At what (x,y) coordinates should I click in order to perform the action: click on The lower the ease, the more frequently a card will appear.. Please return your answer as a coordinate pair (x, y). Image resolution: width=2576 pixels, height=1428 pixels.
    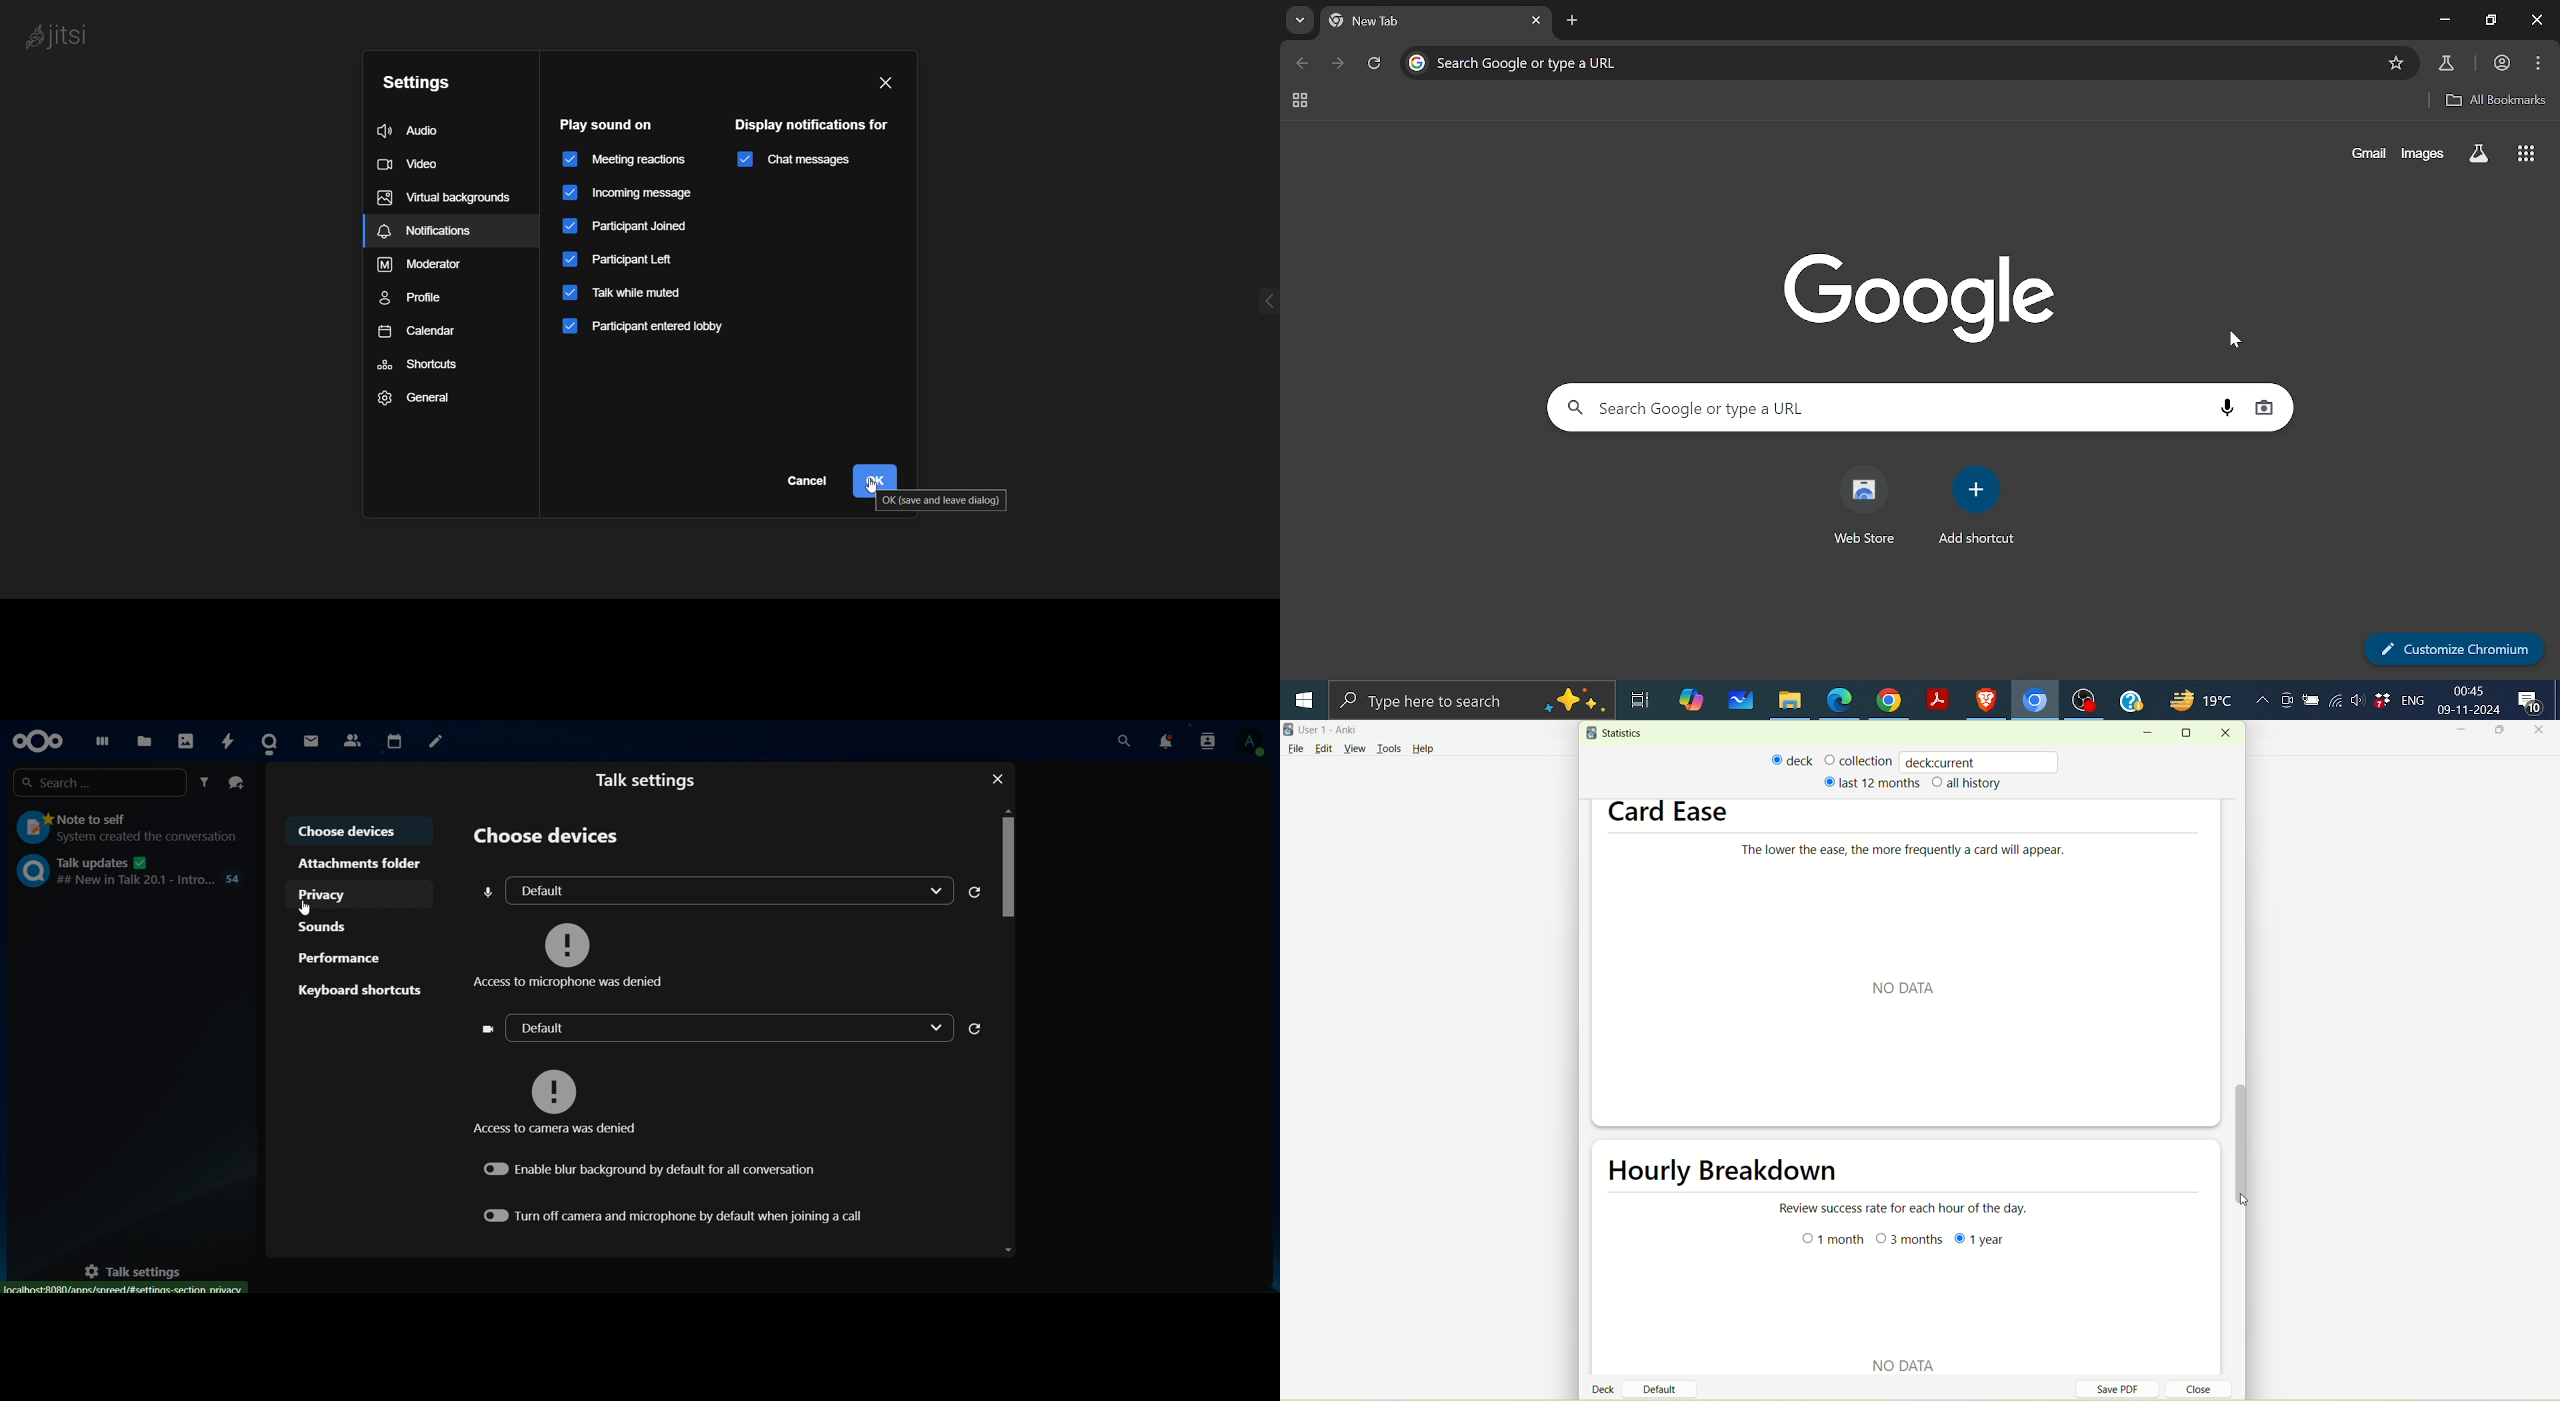
    Looking at the image, I should click on (1926, 854).